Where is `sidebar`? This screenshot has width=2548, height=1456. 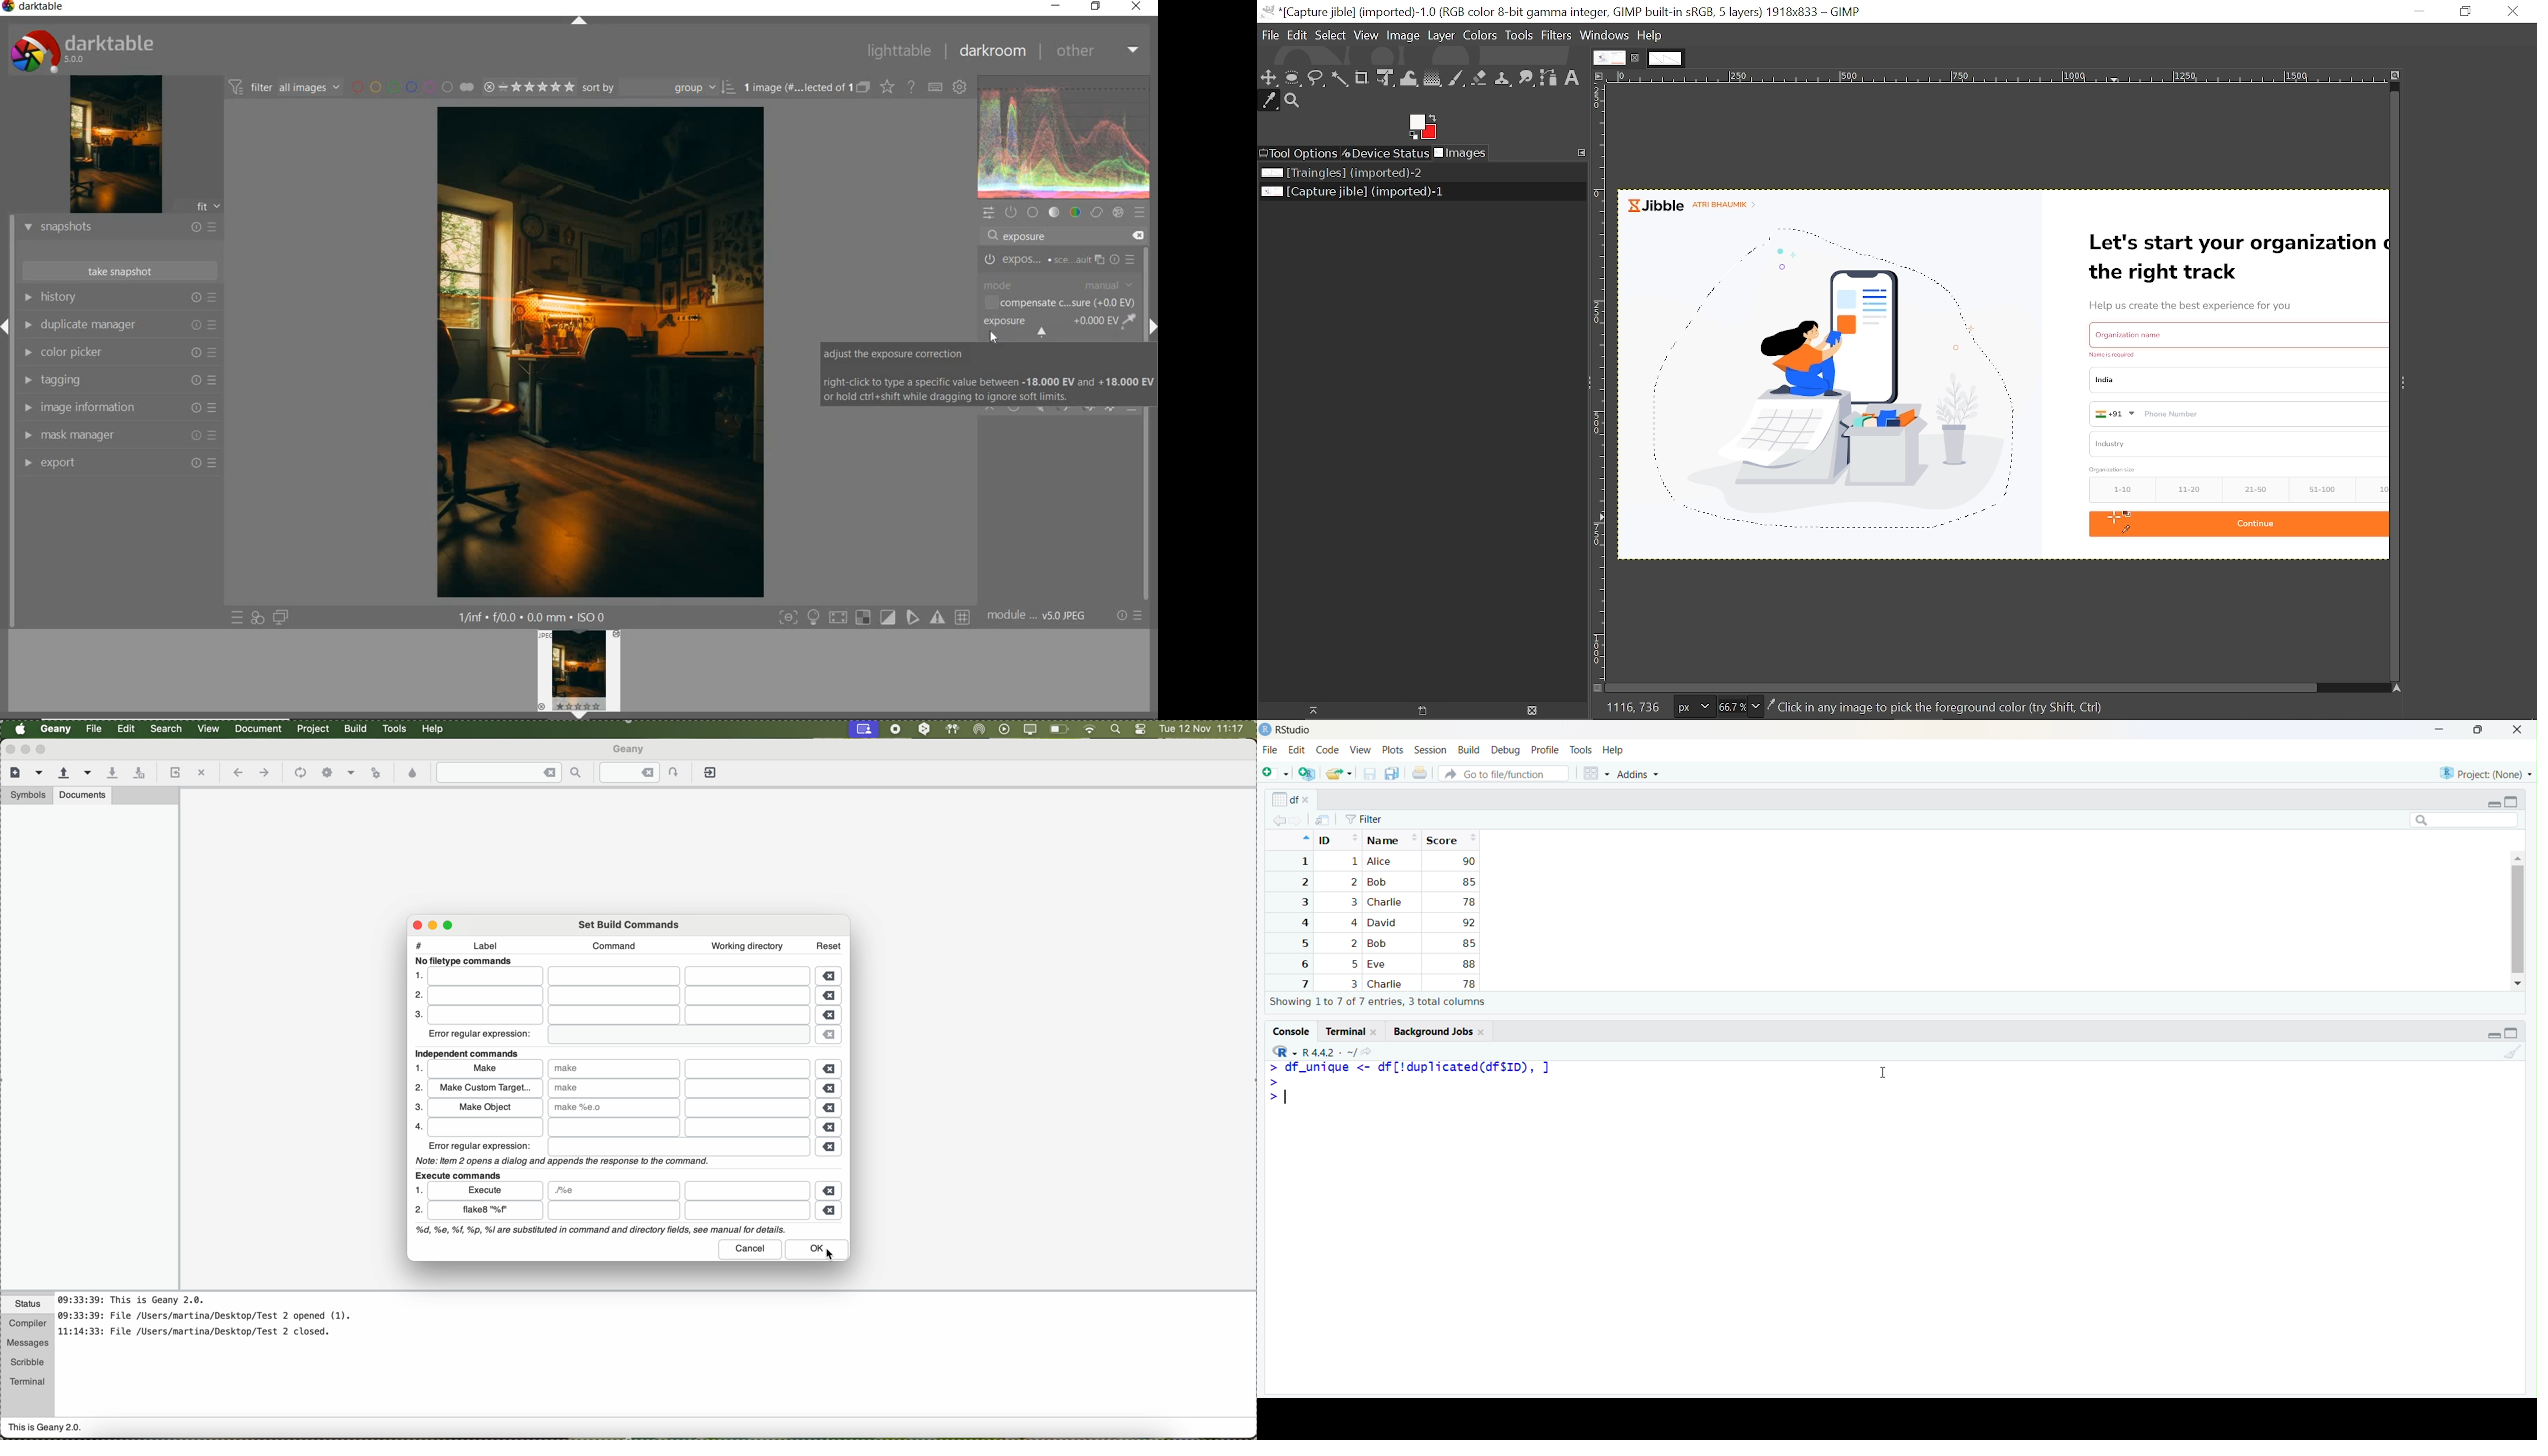 sidebar is located at coordinates (89, 1047).